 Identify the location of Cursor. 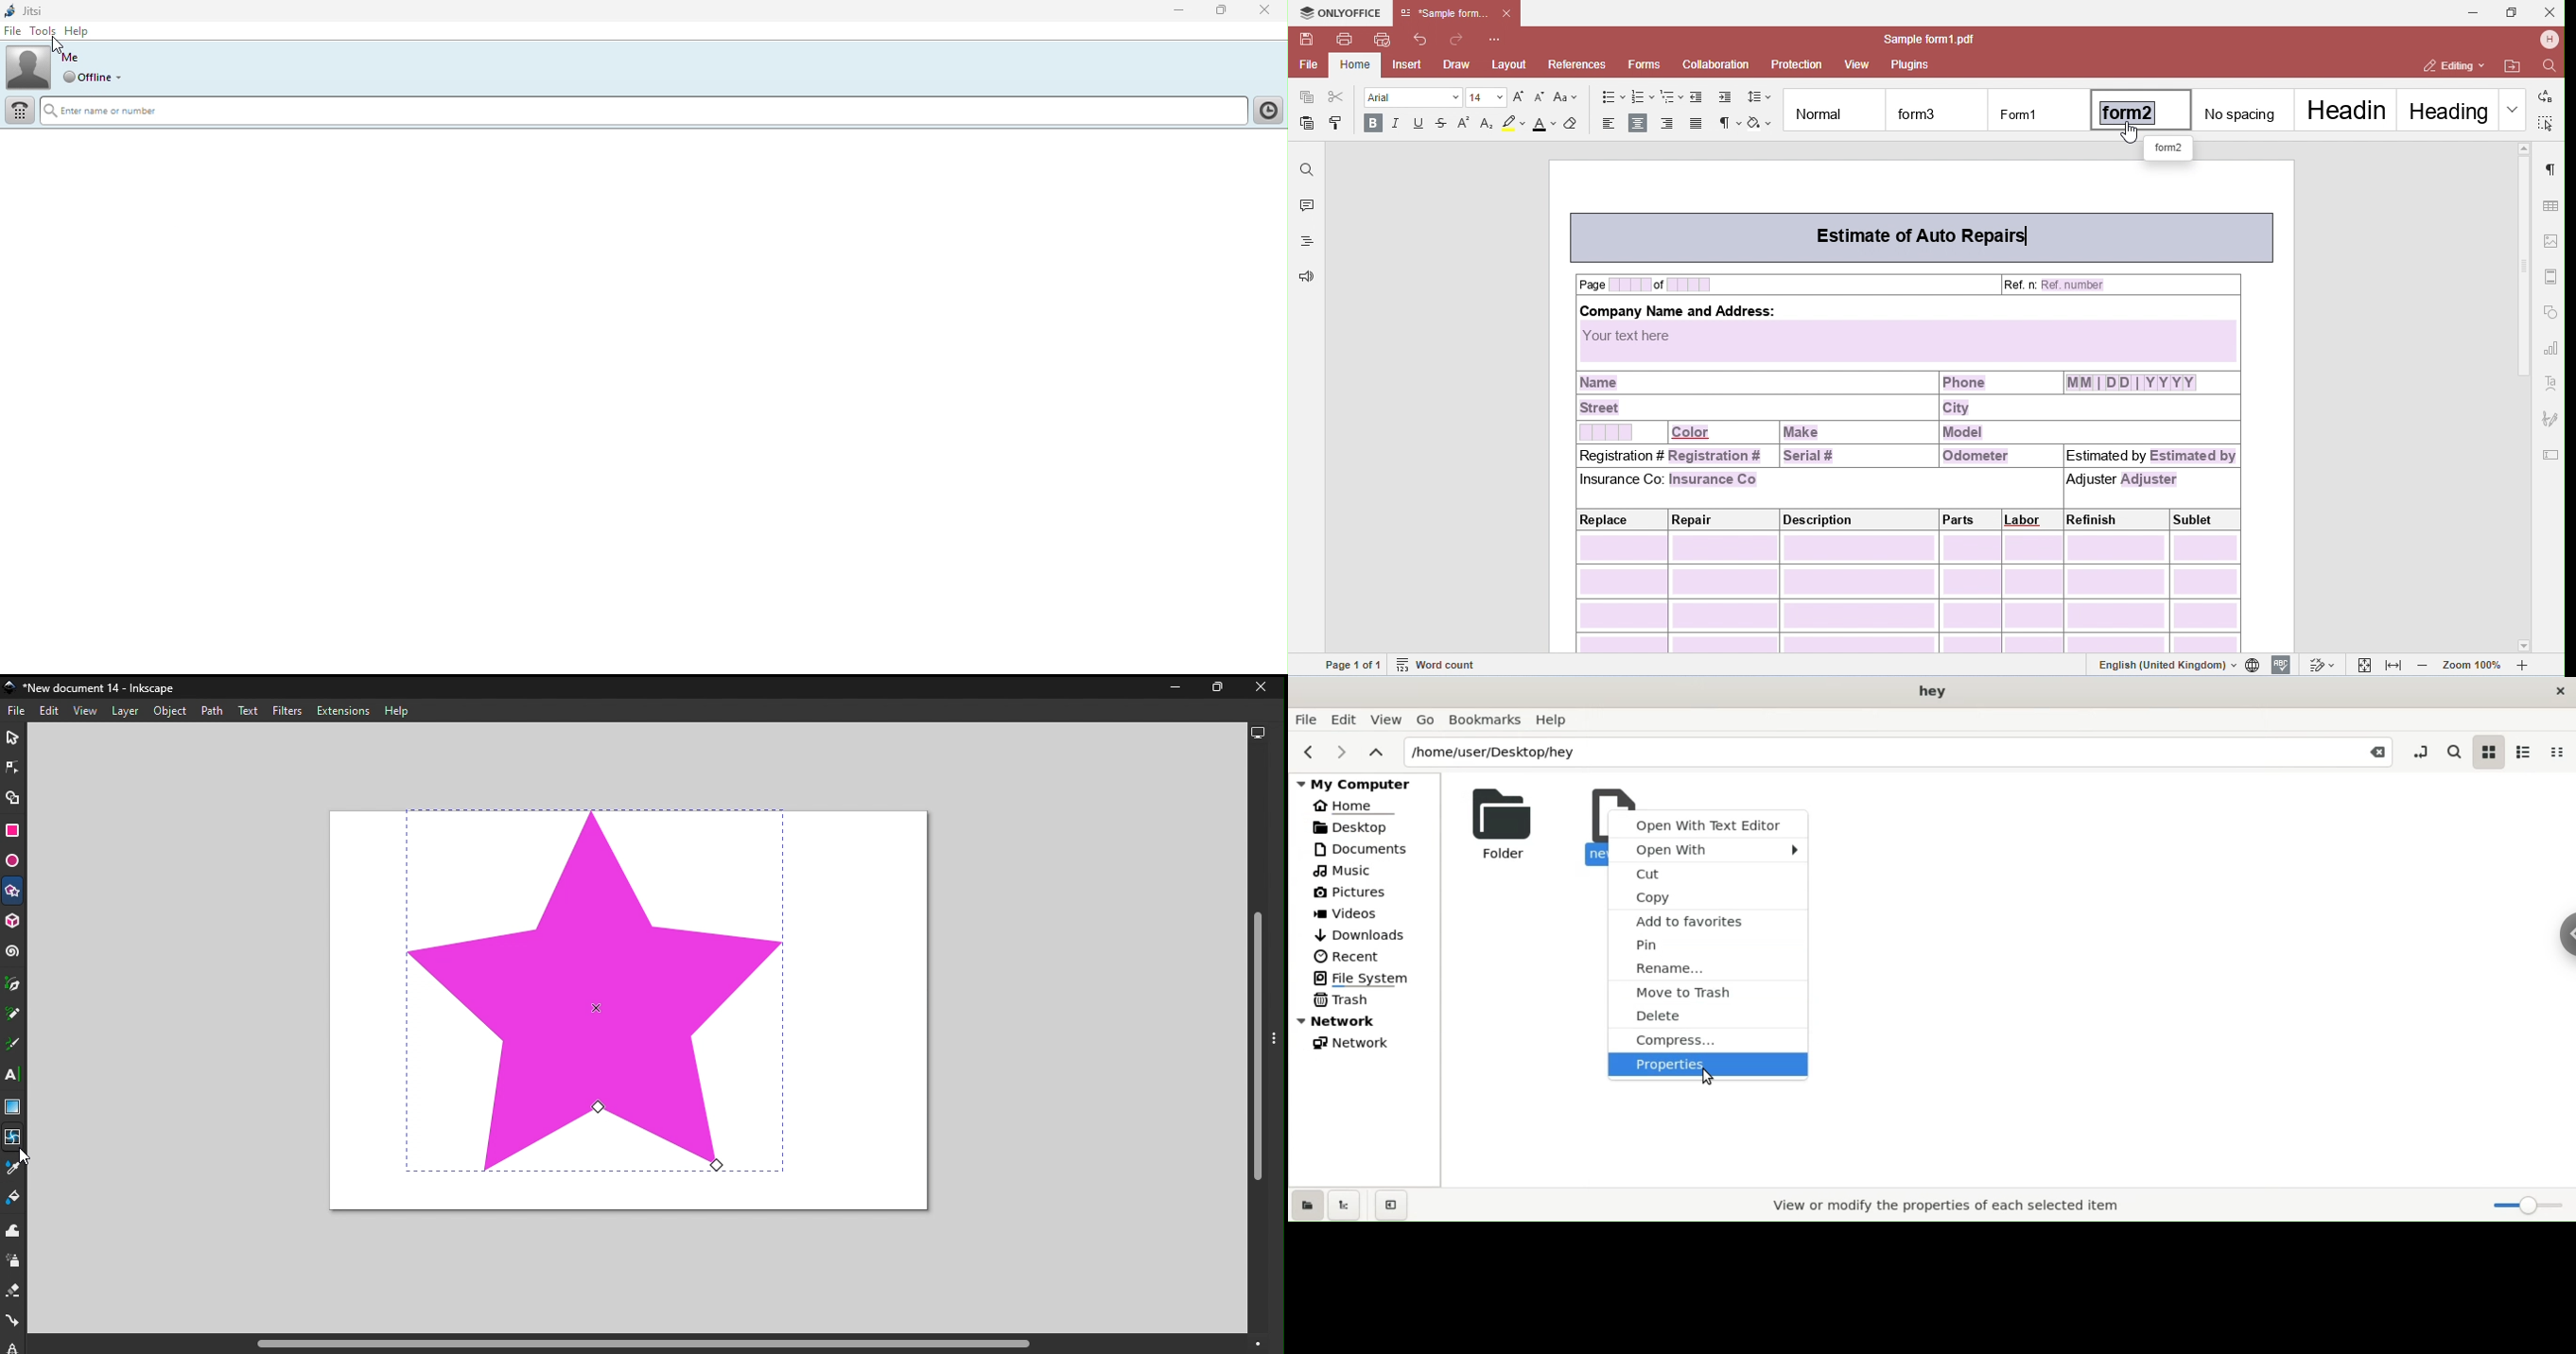
(58, 45).